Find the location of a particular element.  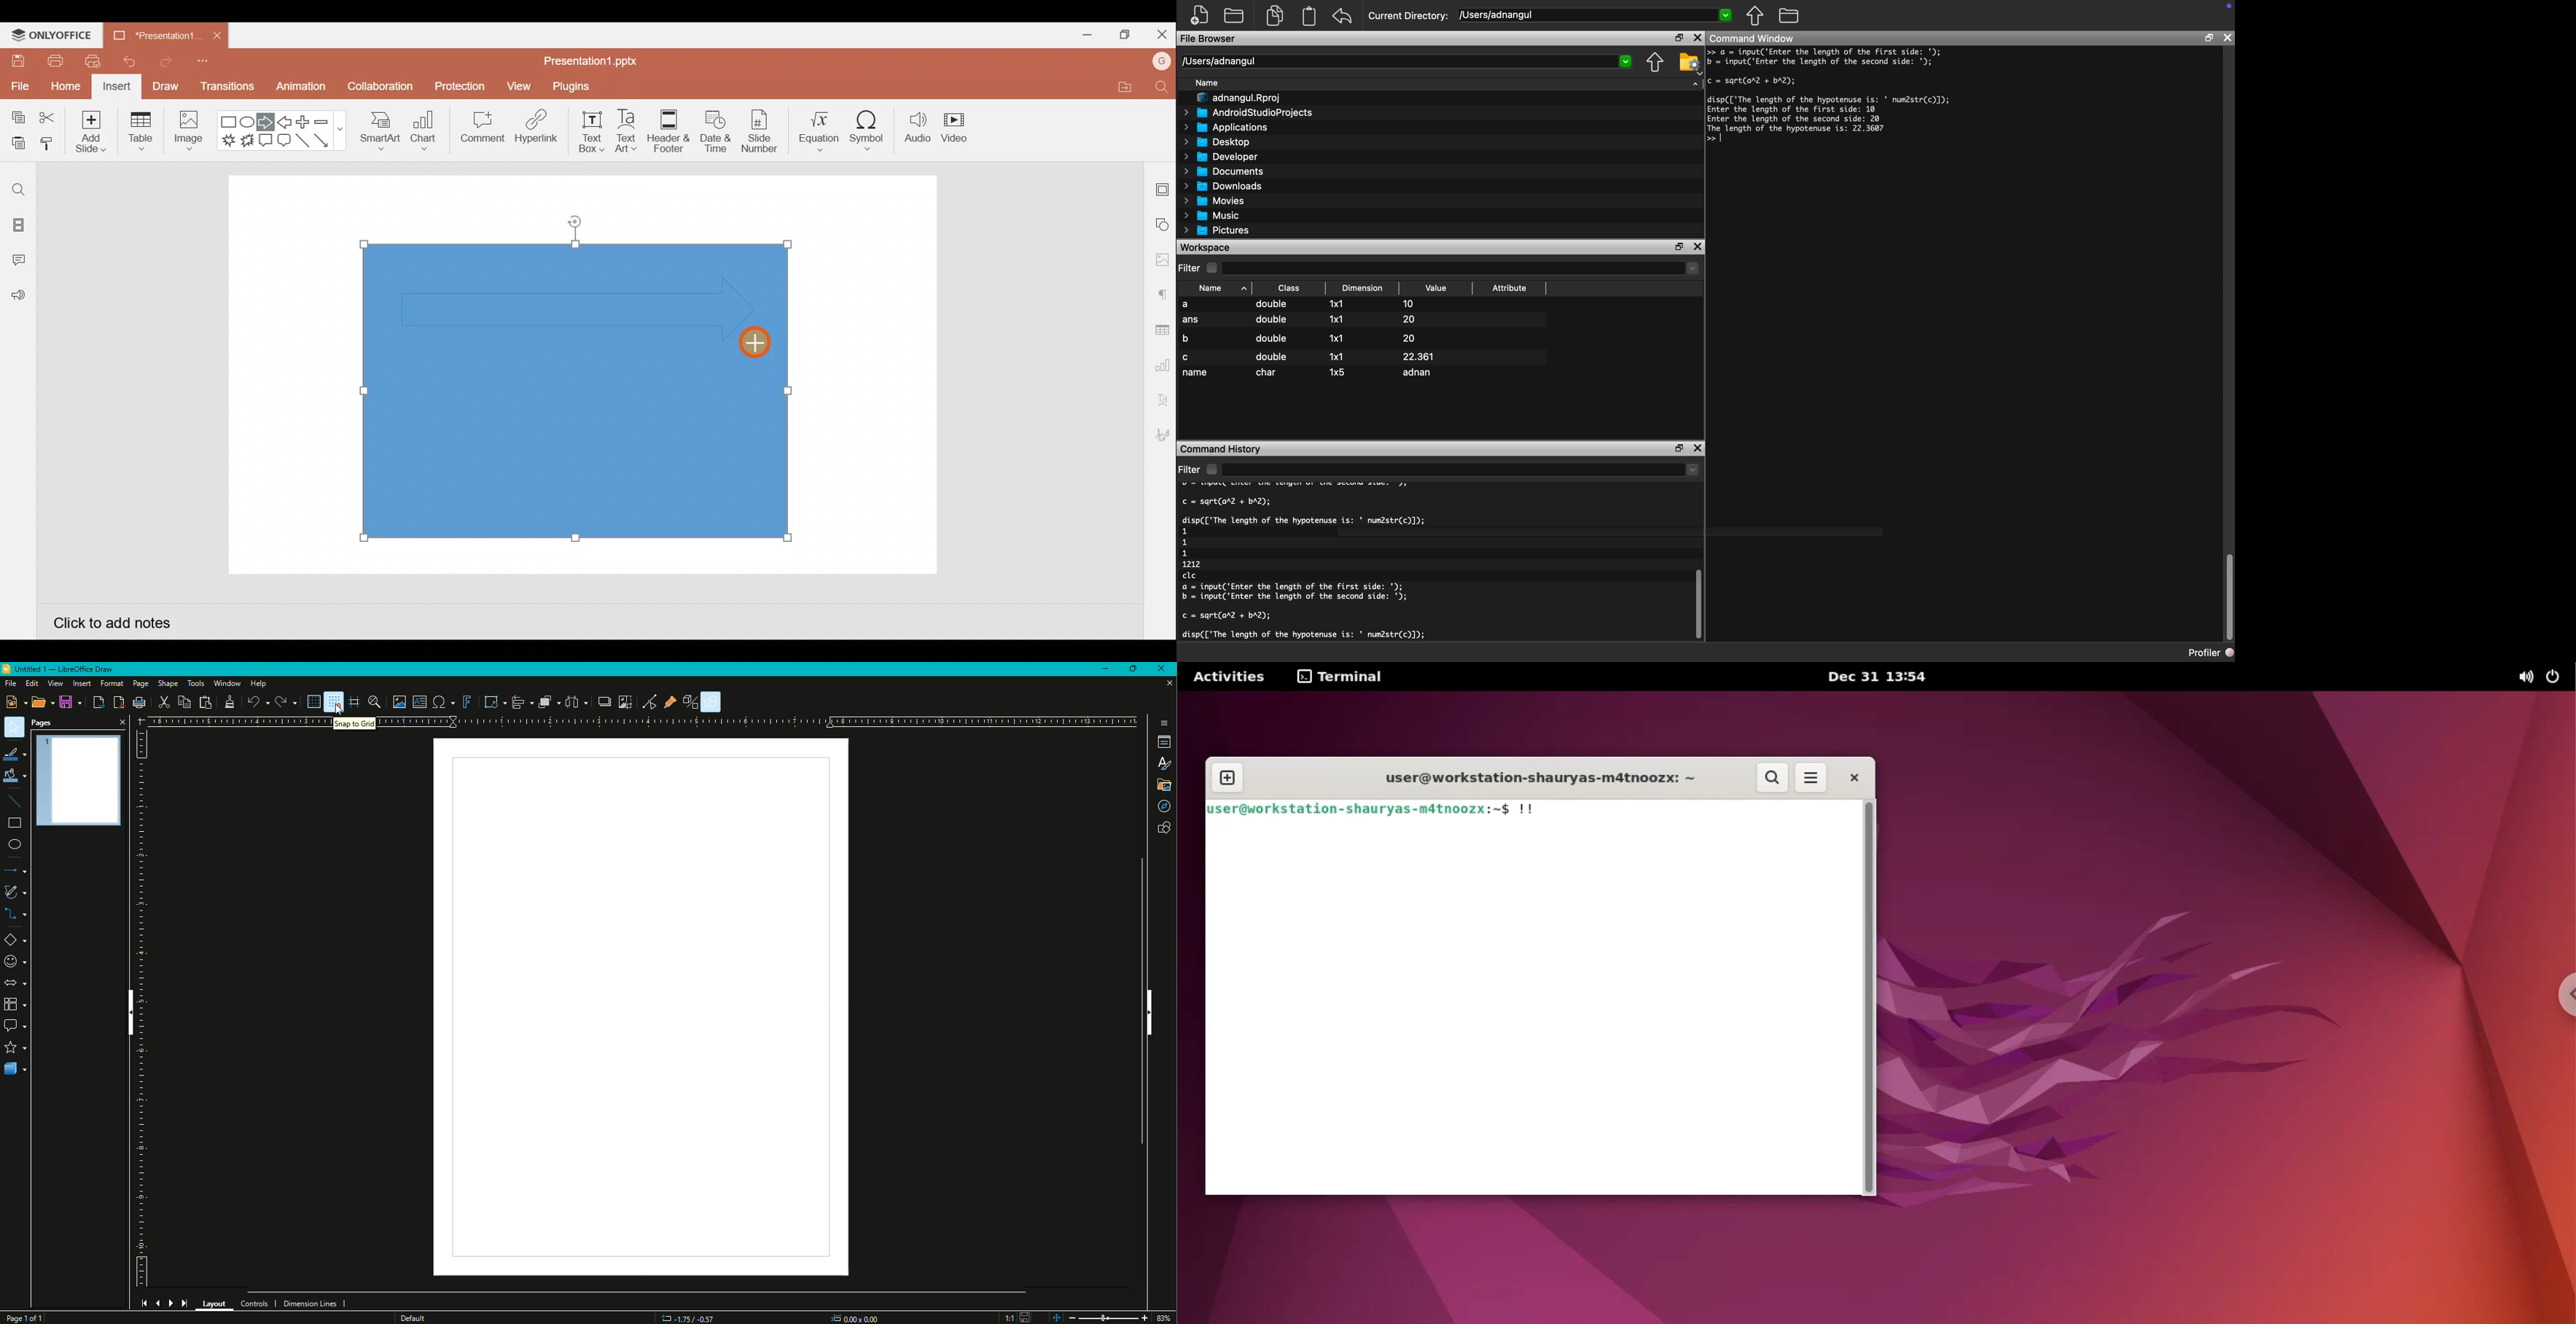

View is located at coordinates (521, 83).